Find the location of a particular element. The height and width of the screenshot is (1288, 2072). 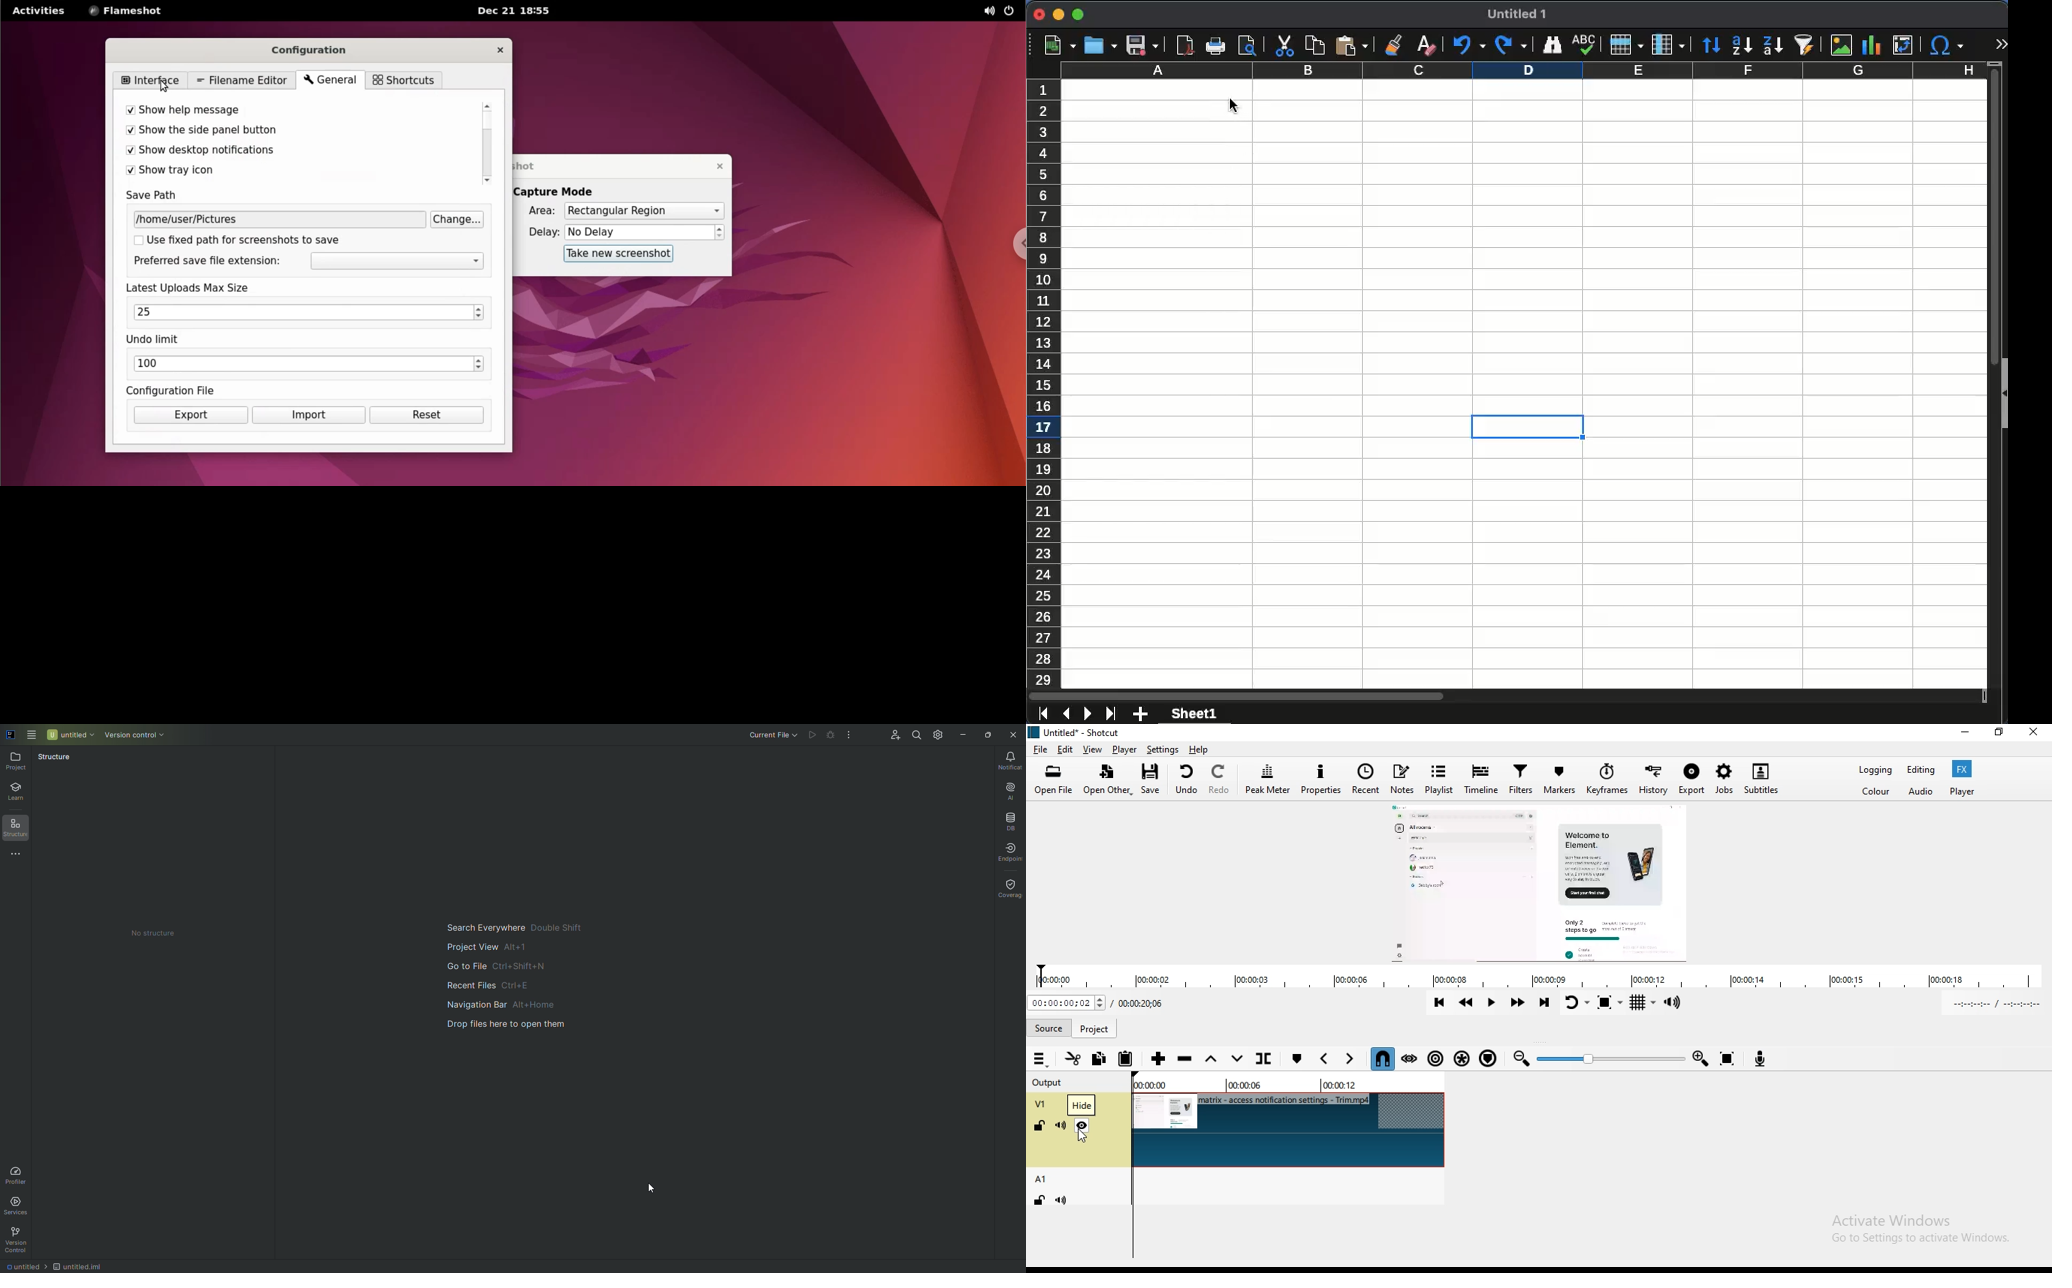

Cut is located at coordinates (1072, 1058).